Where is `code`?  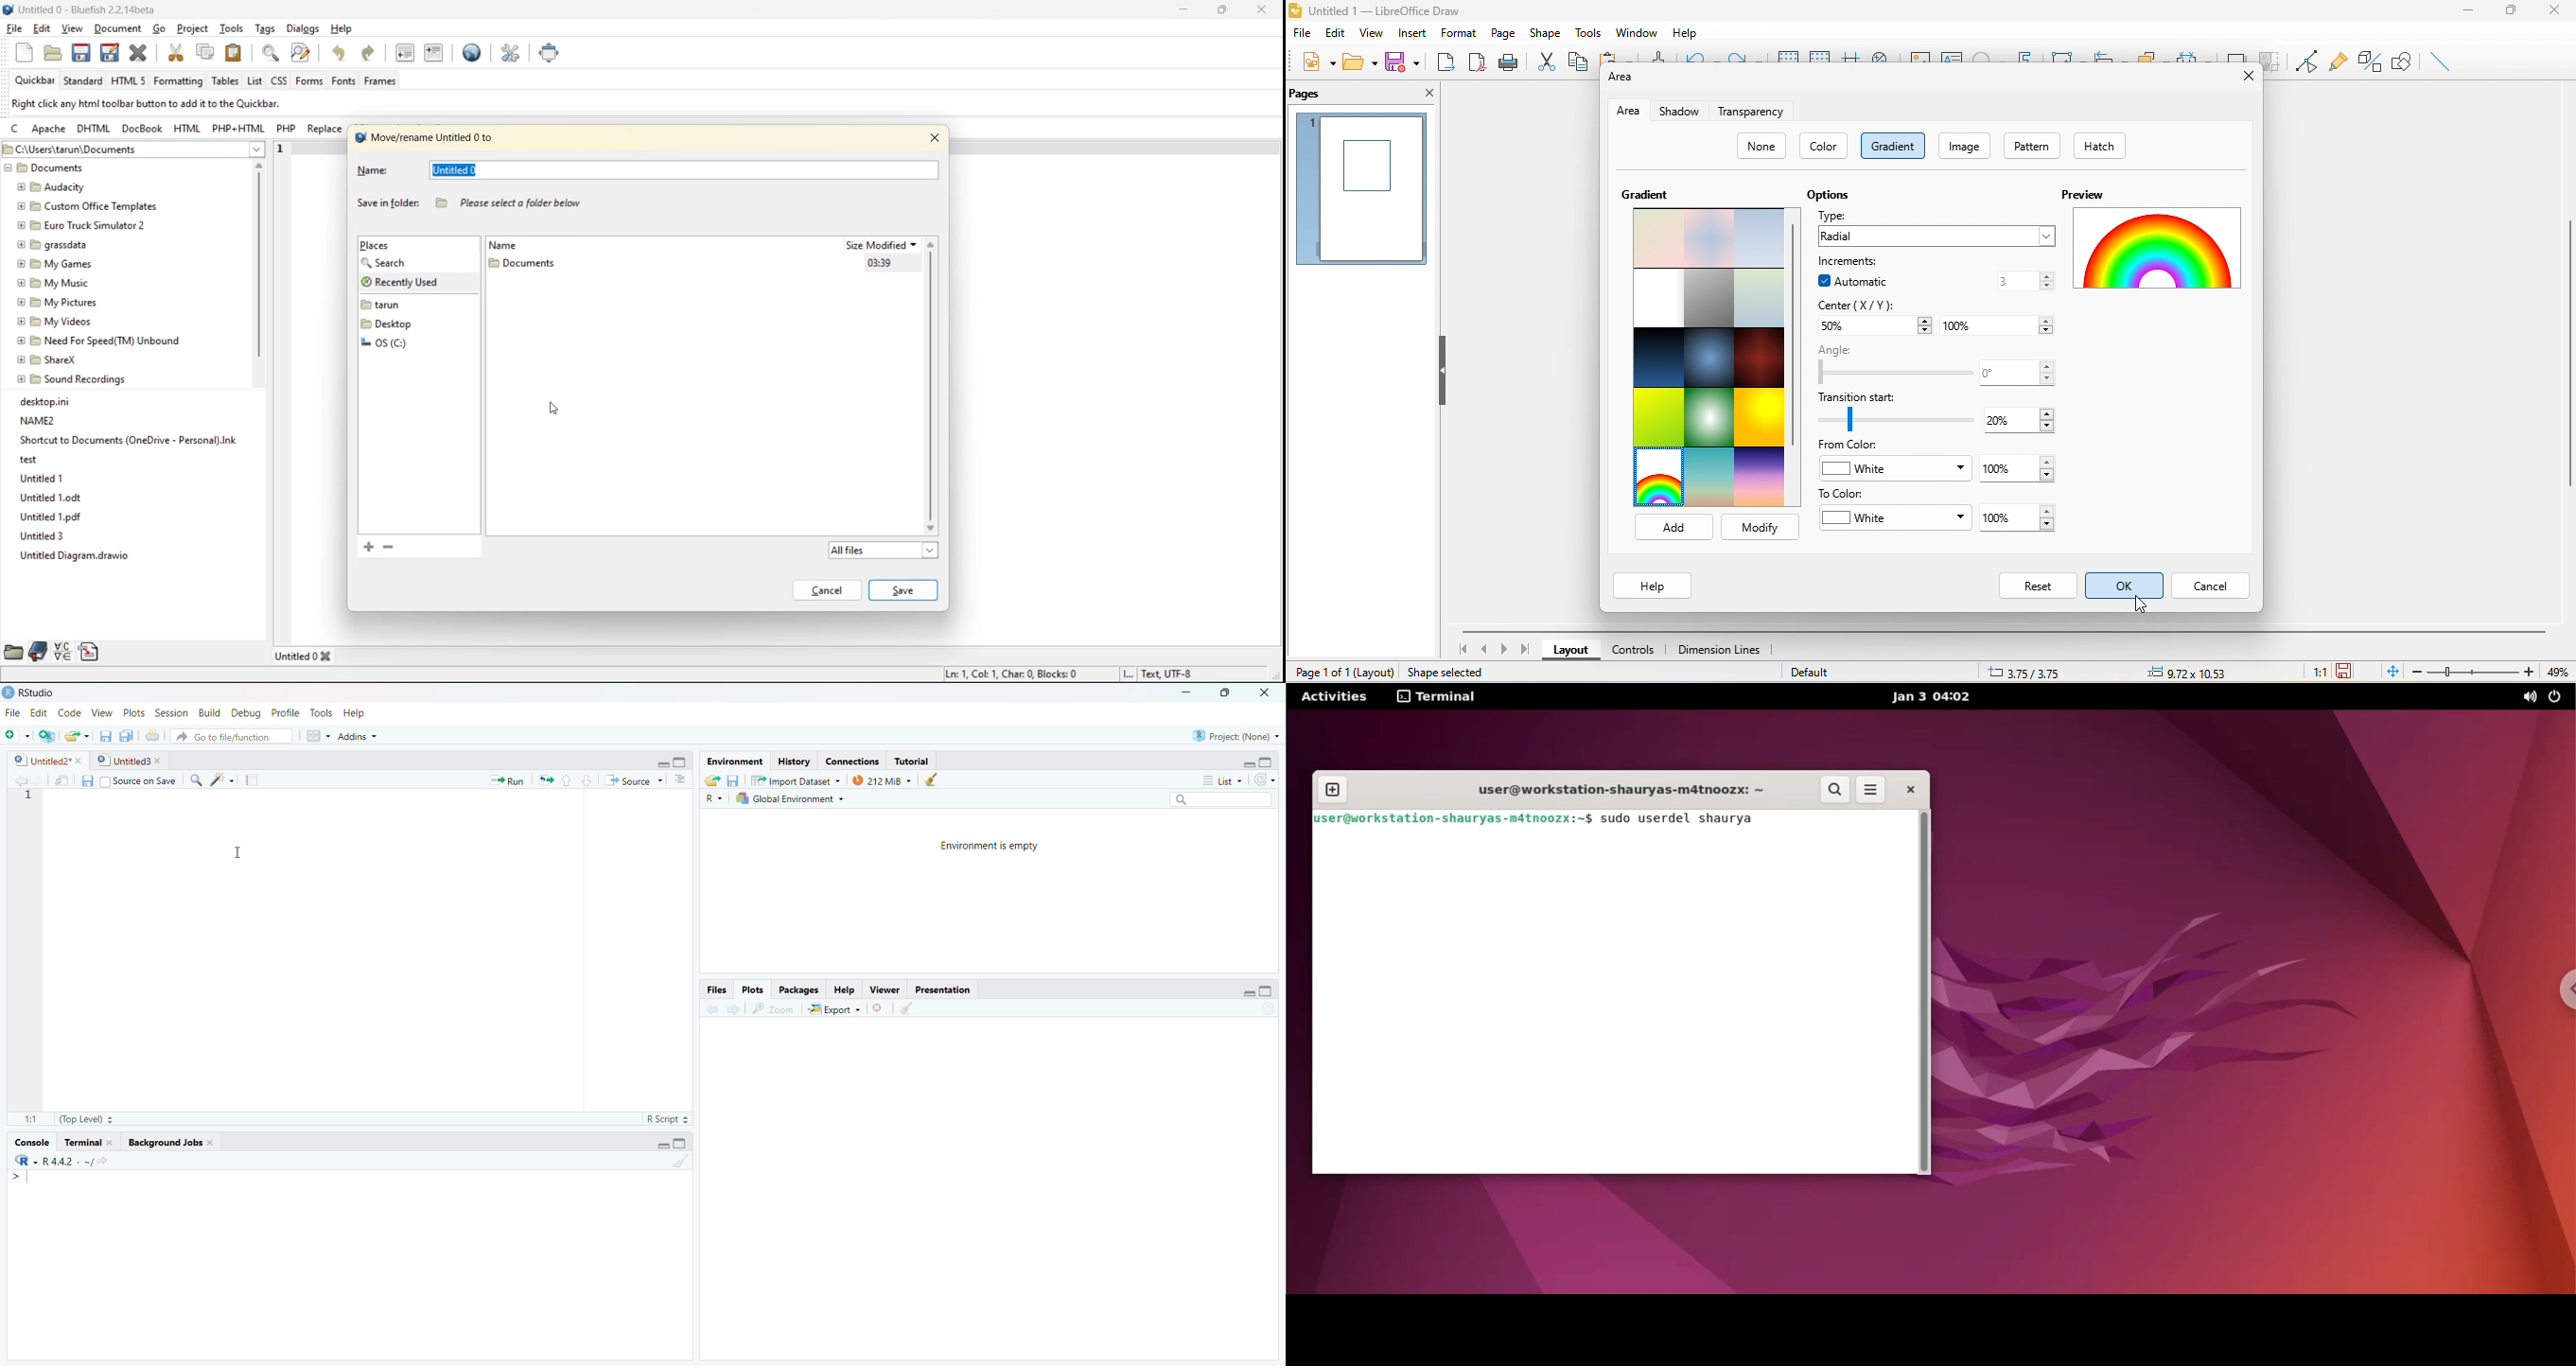 code is located at coordinates (68, 712).